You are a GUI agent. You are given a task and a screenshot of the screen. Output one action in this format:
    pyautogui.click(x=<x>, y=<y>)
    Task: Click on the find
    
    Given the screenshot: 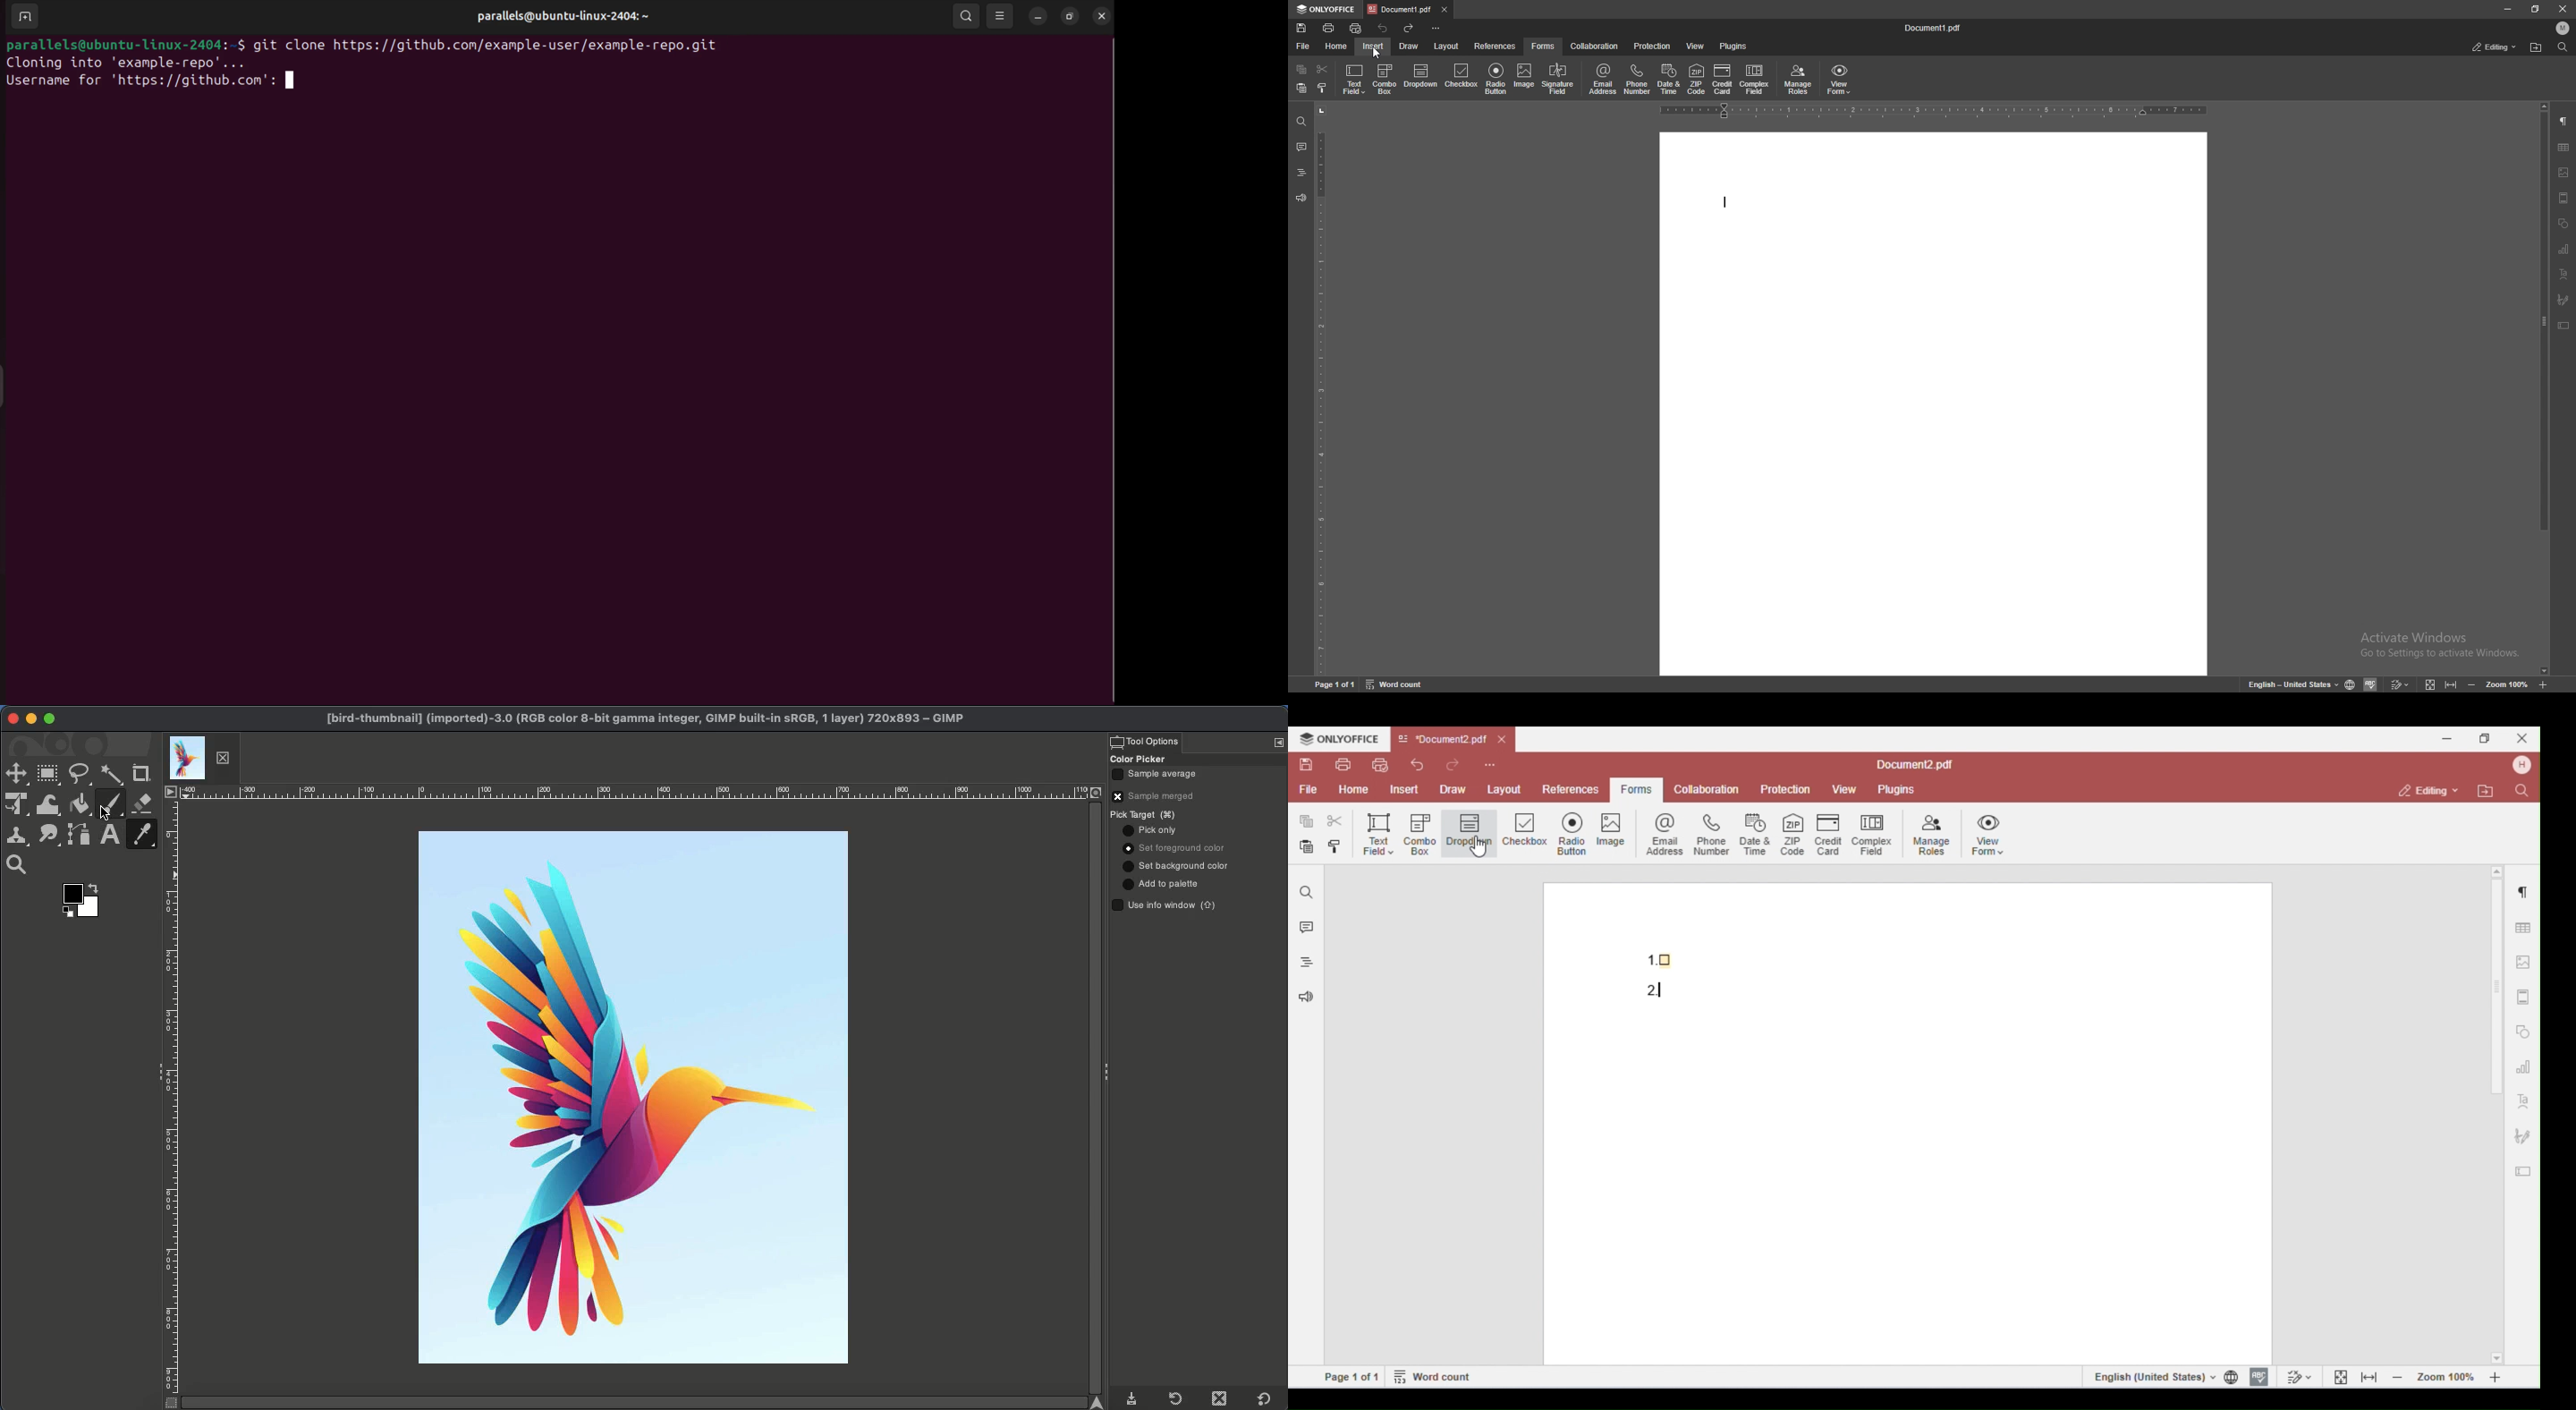 What is the action you would take?
    pyautogui.click(x=1302, y=122)
    